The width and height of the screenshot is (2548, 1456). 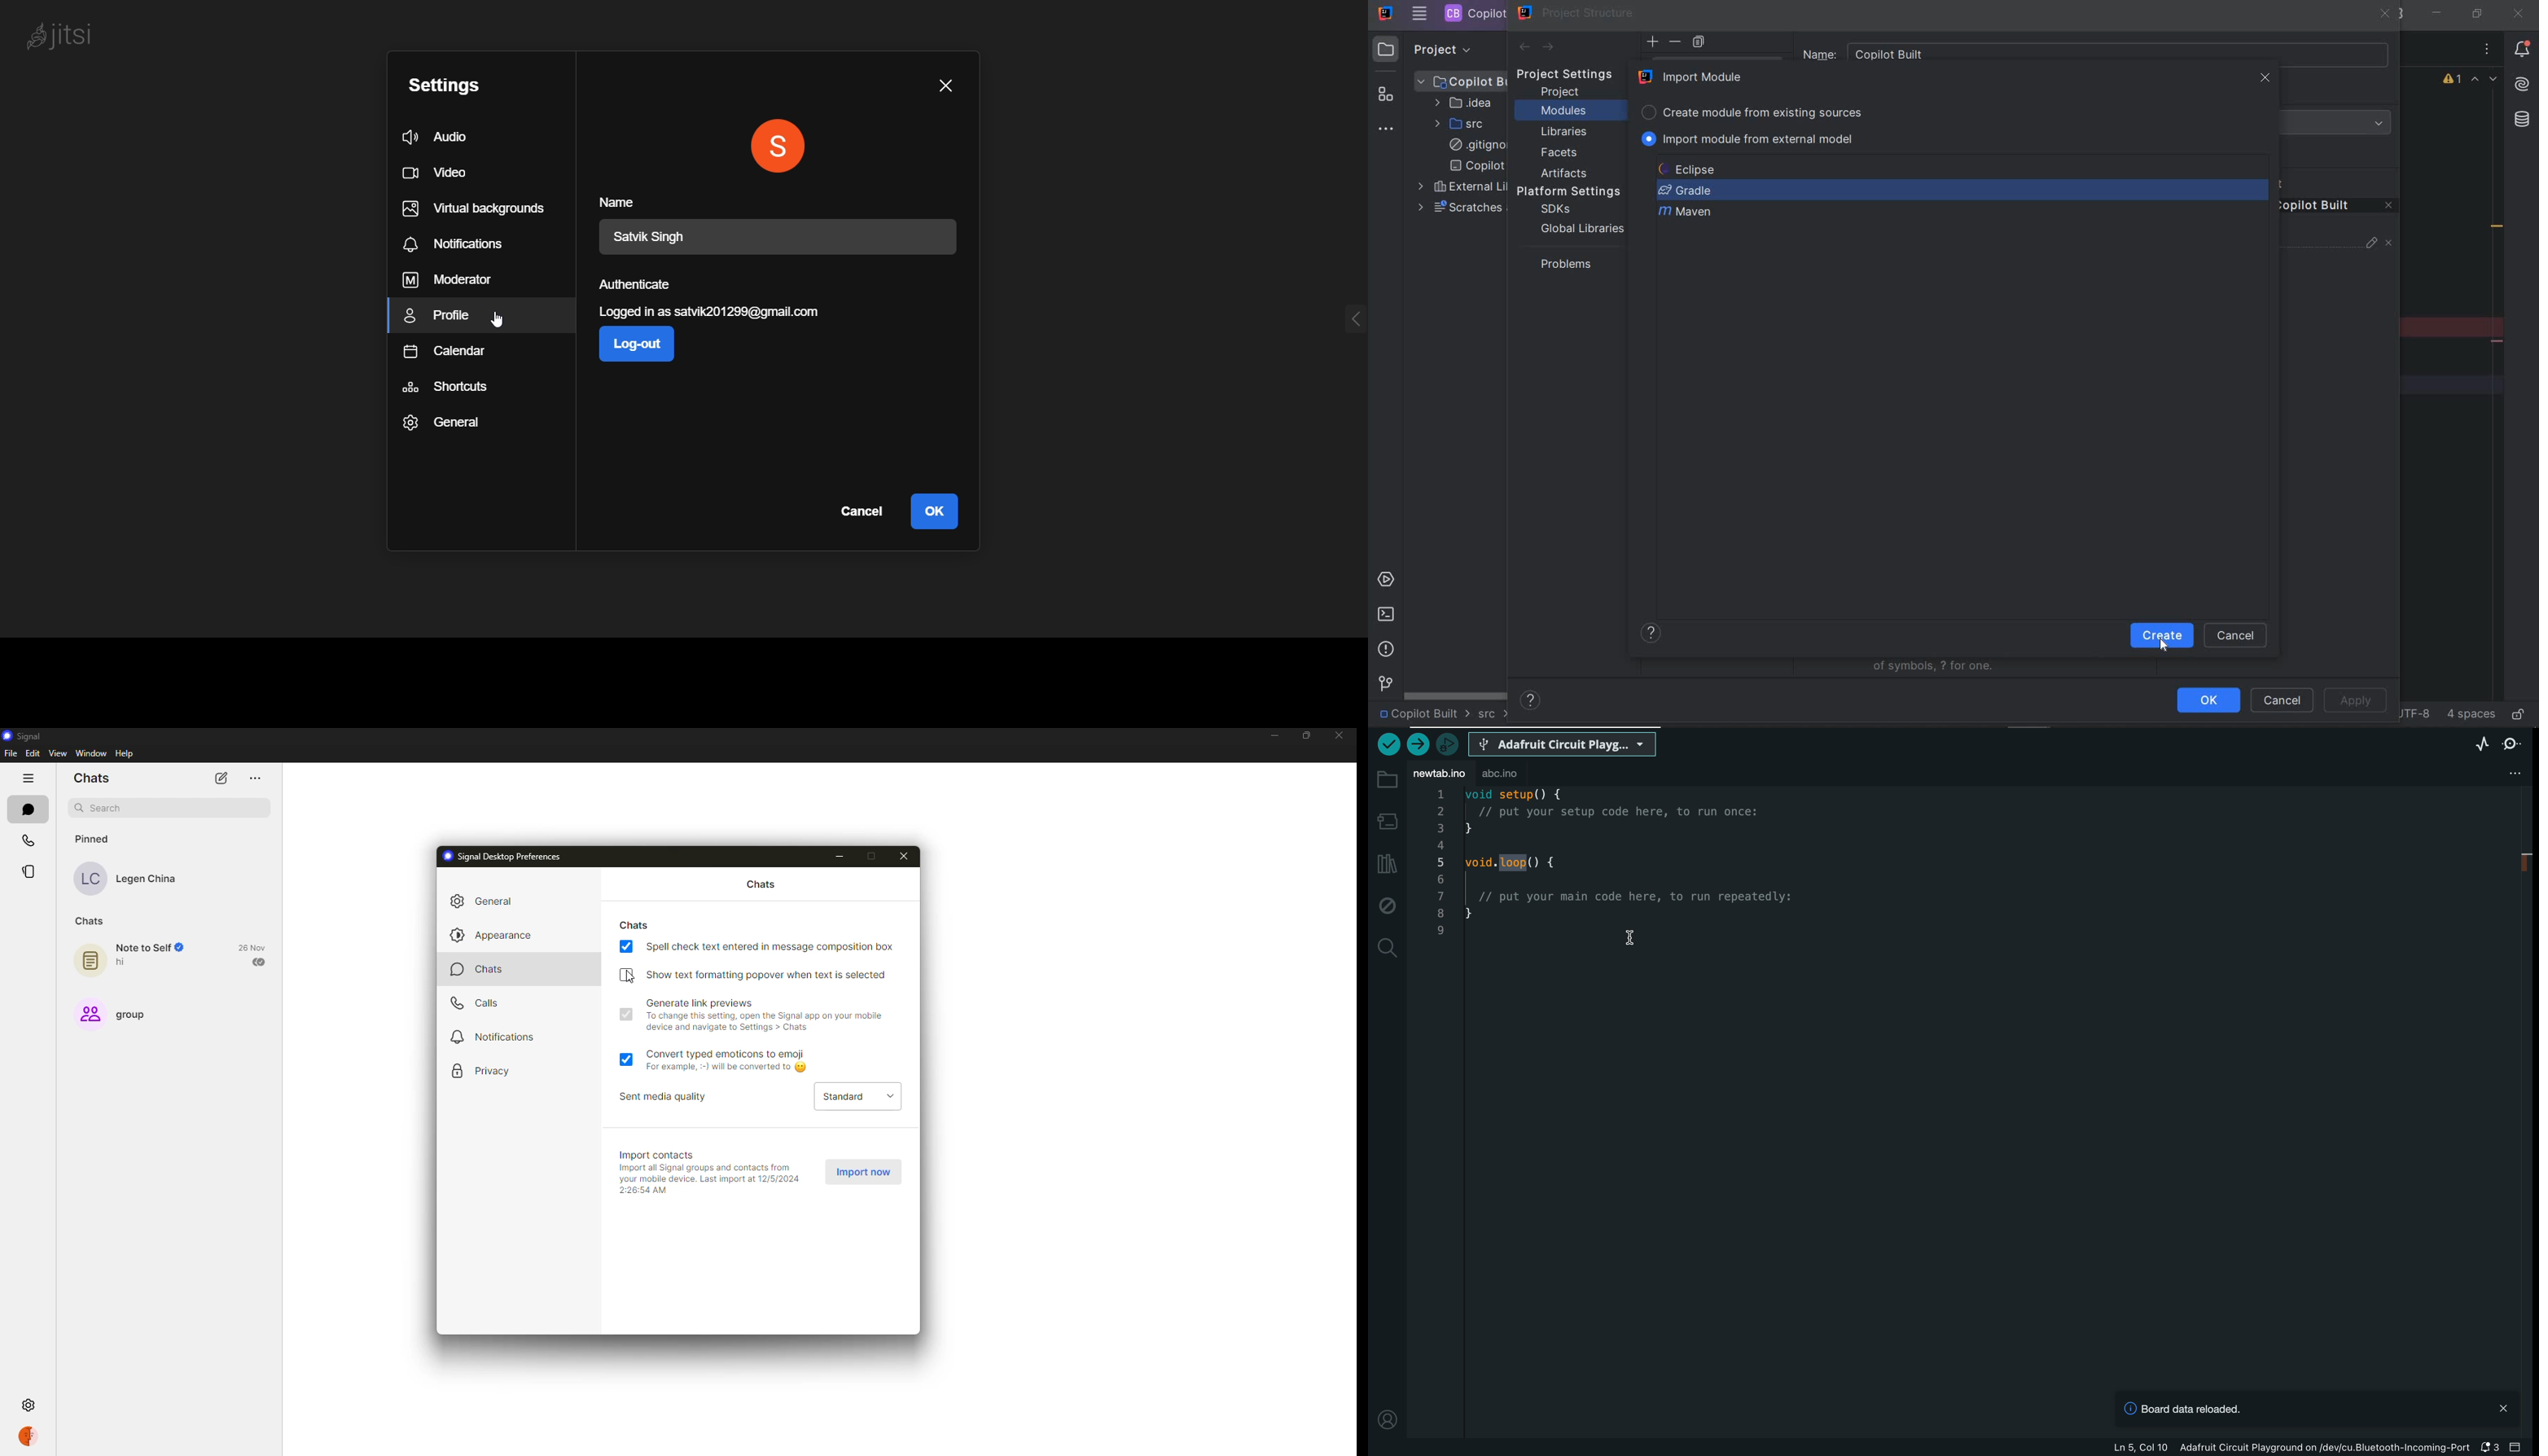 I want to click on maximize, so click(x=874, y=857).